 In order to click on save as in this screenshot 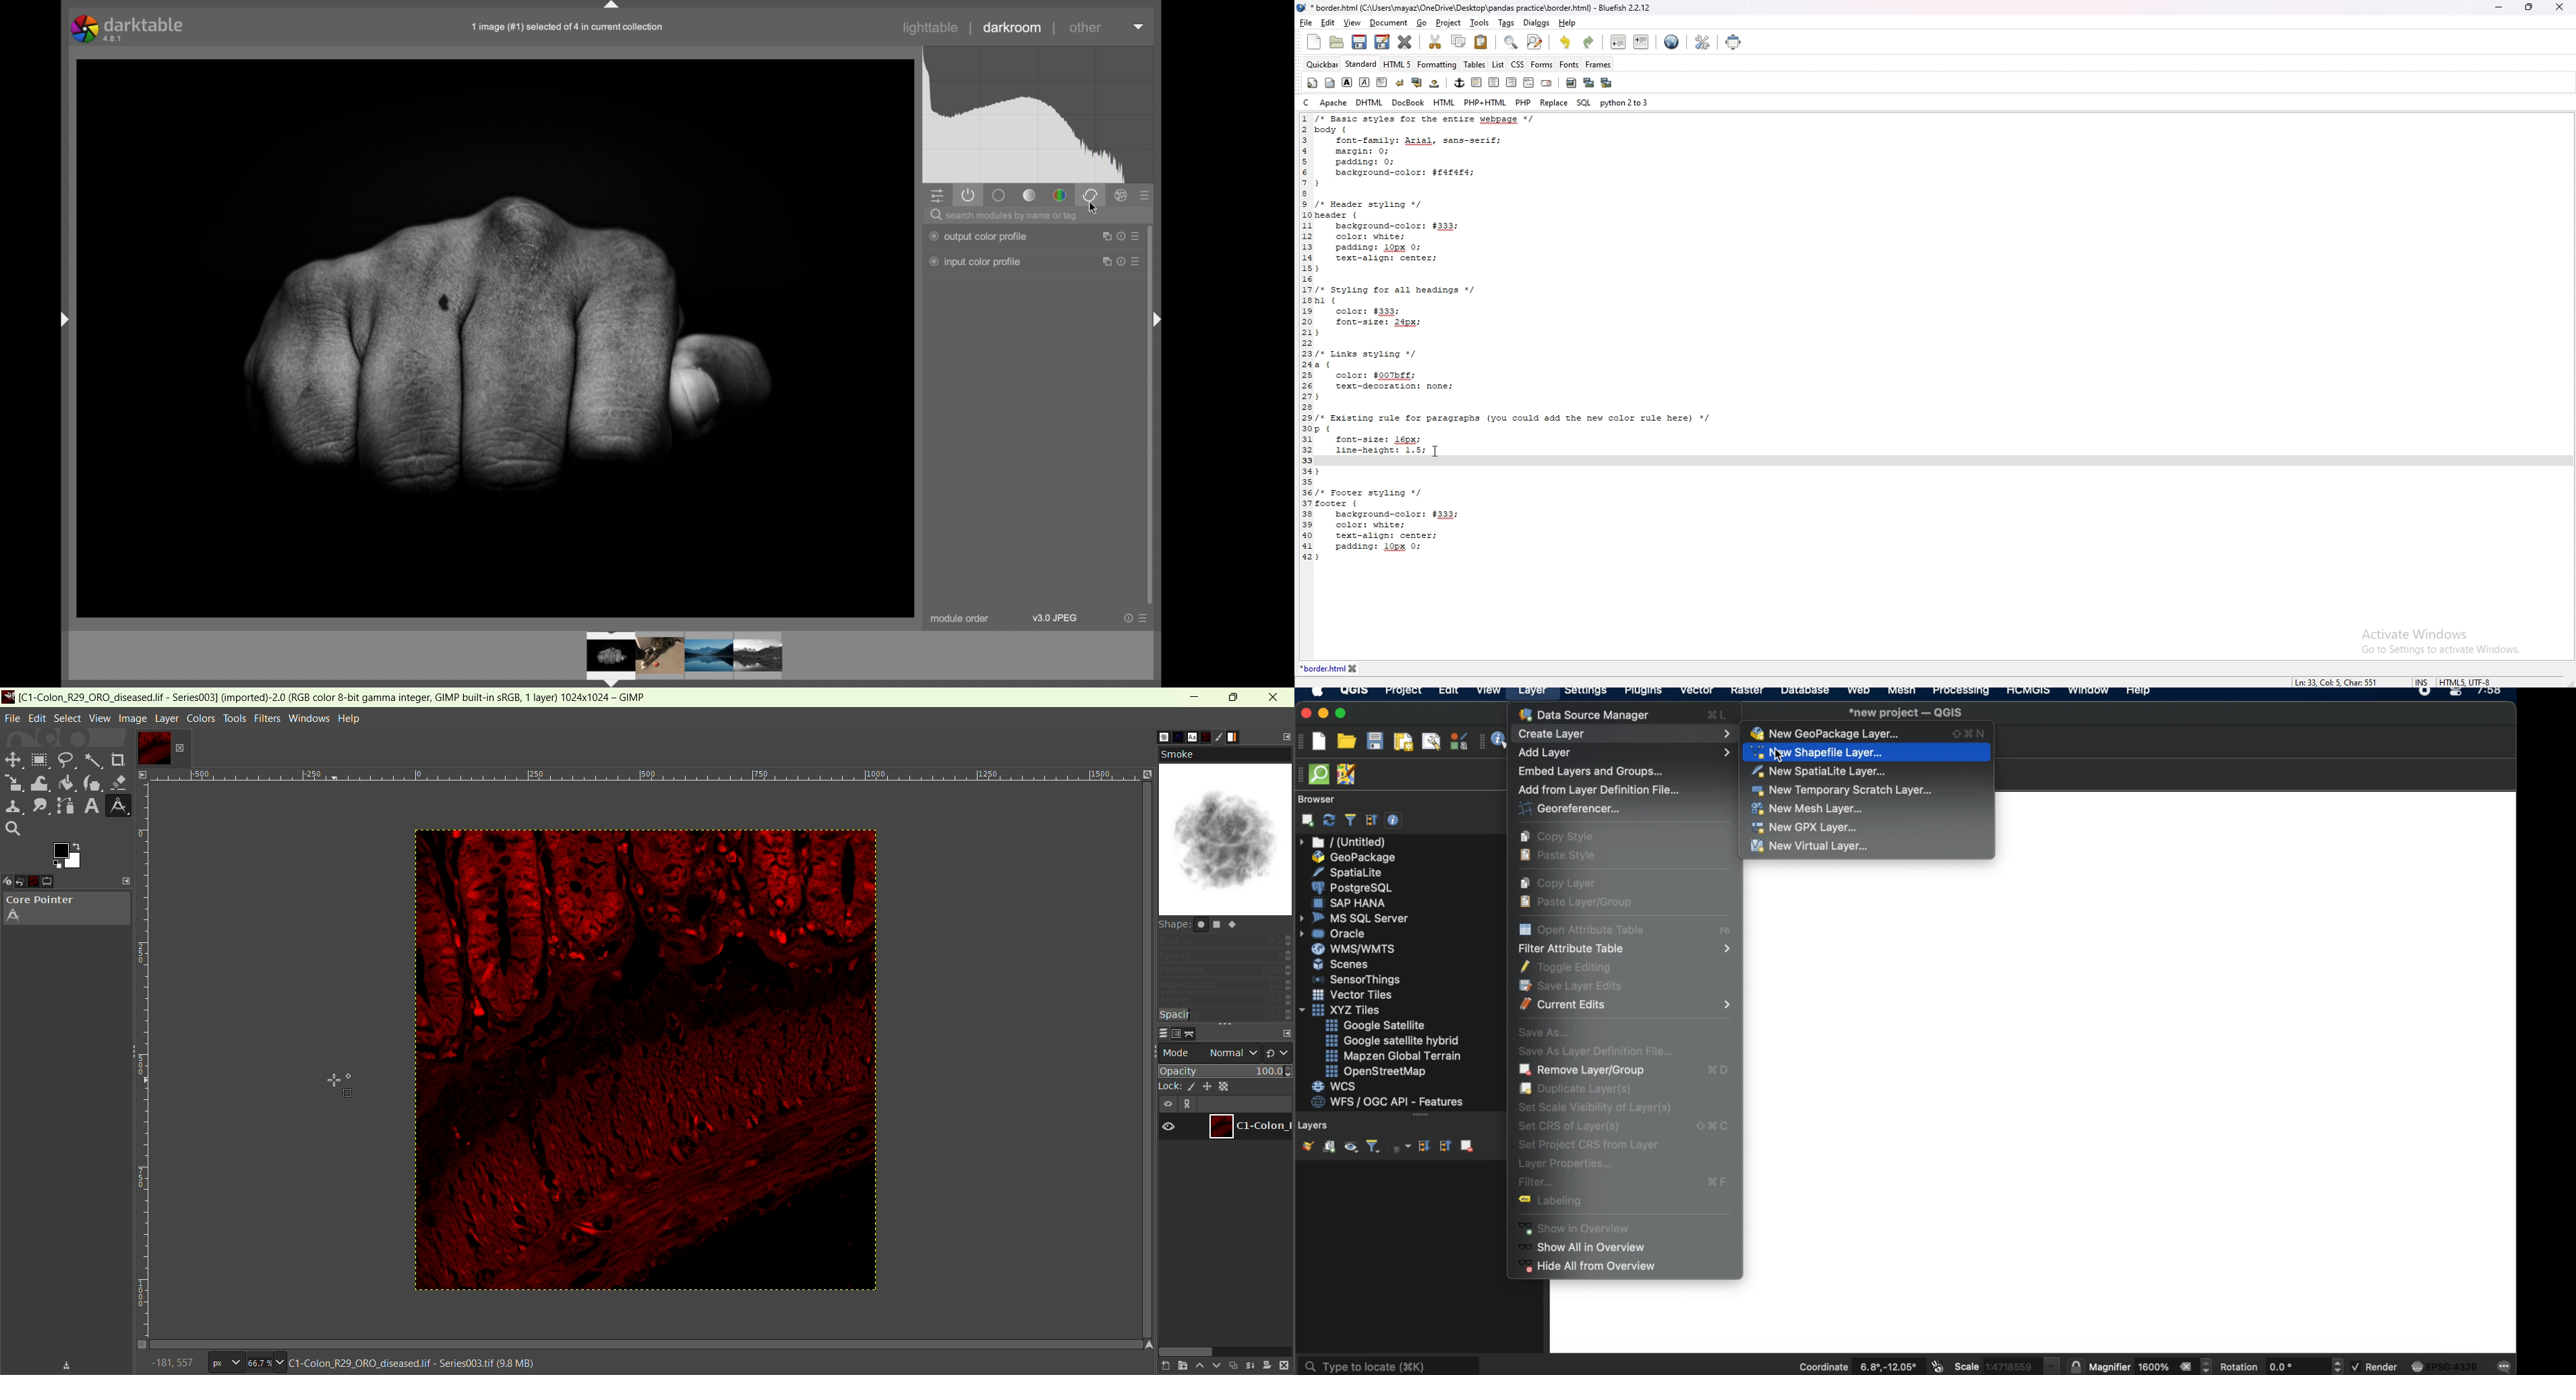, I will do `click(1545, 1031)`.